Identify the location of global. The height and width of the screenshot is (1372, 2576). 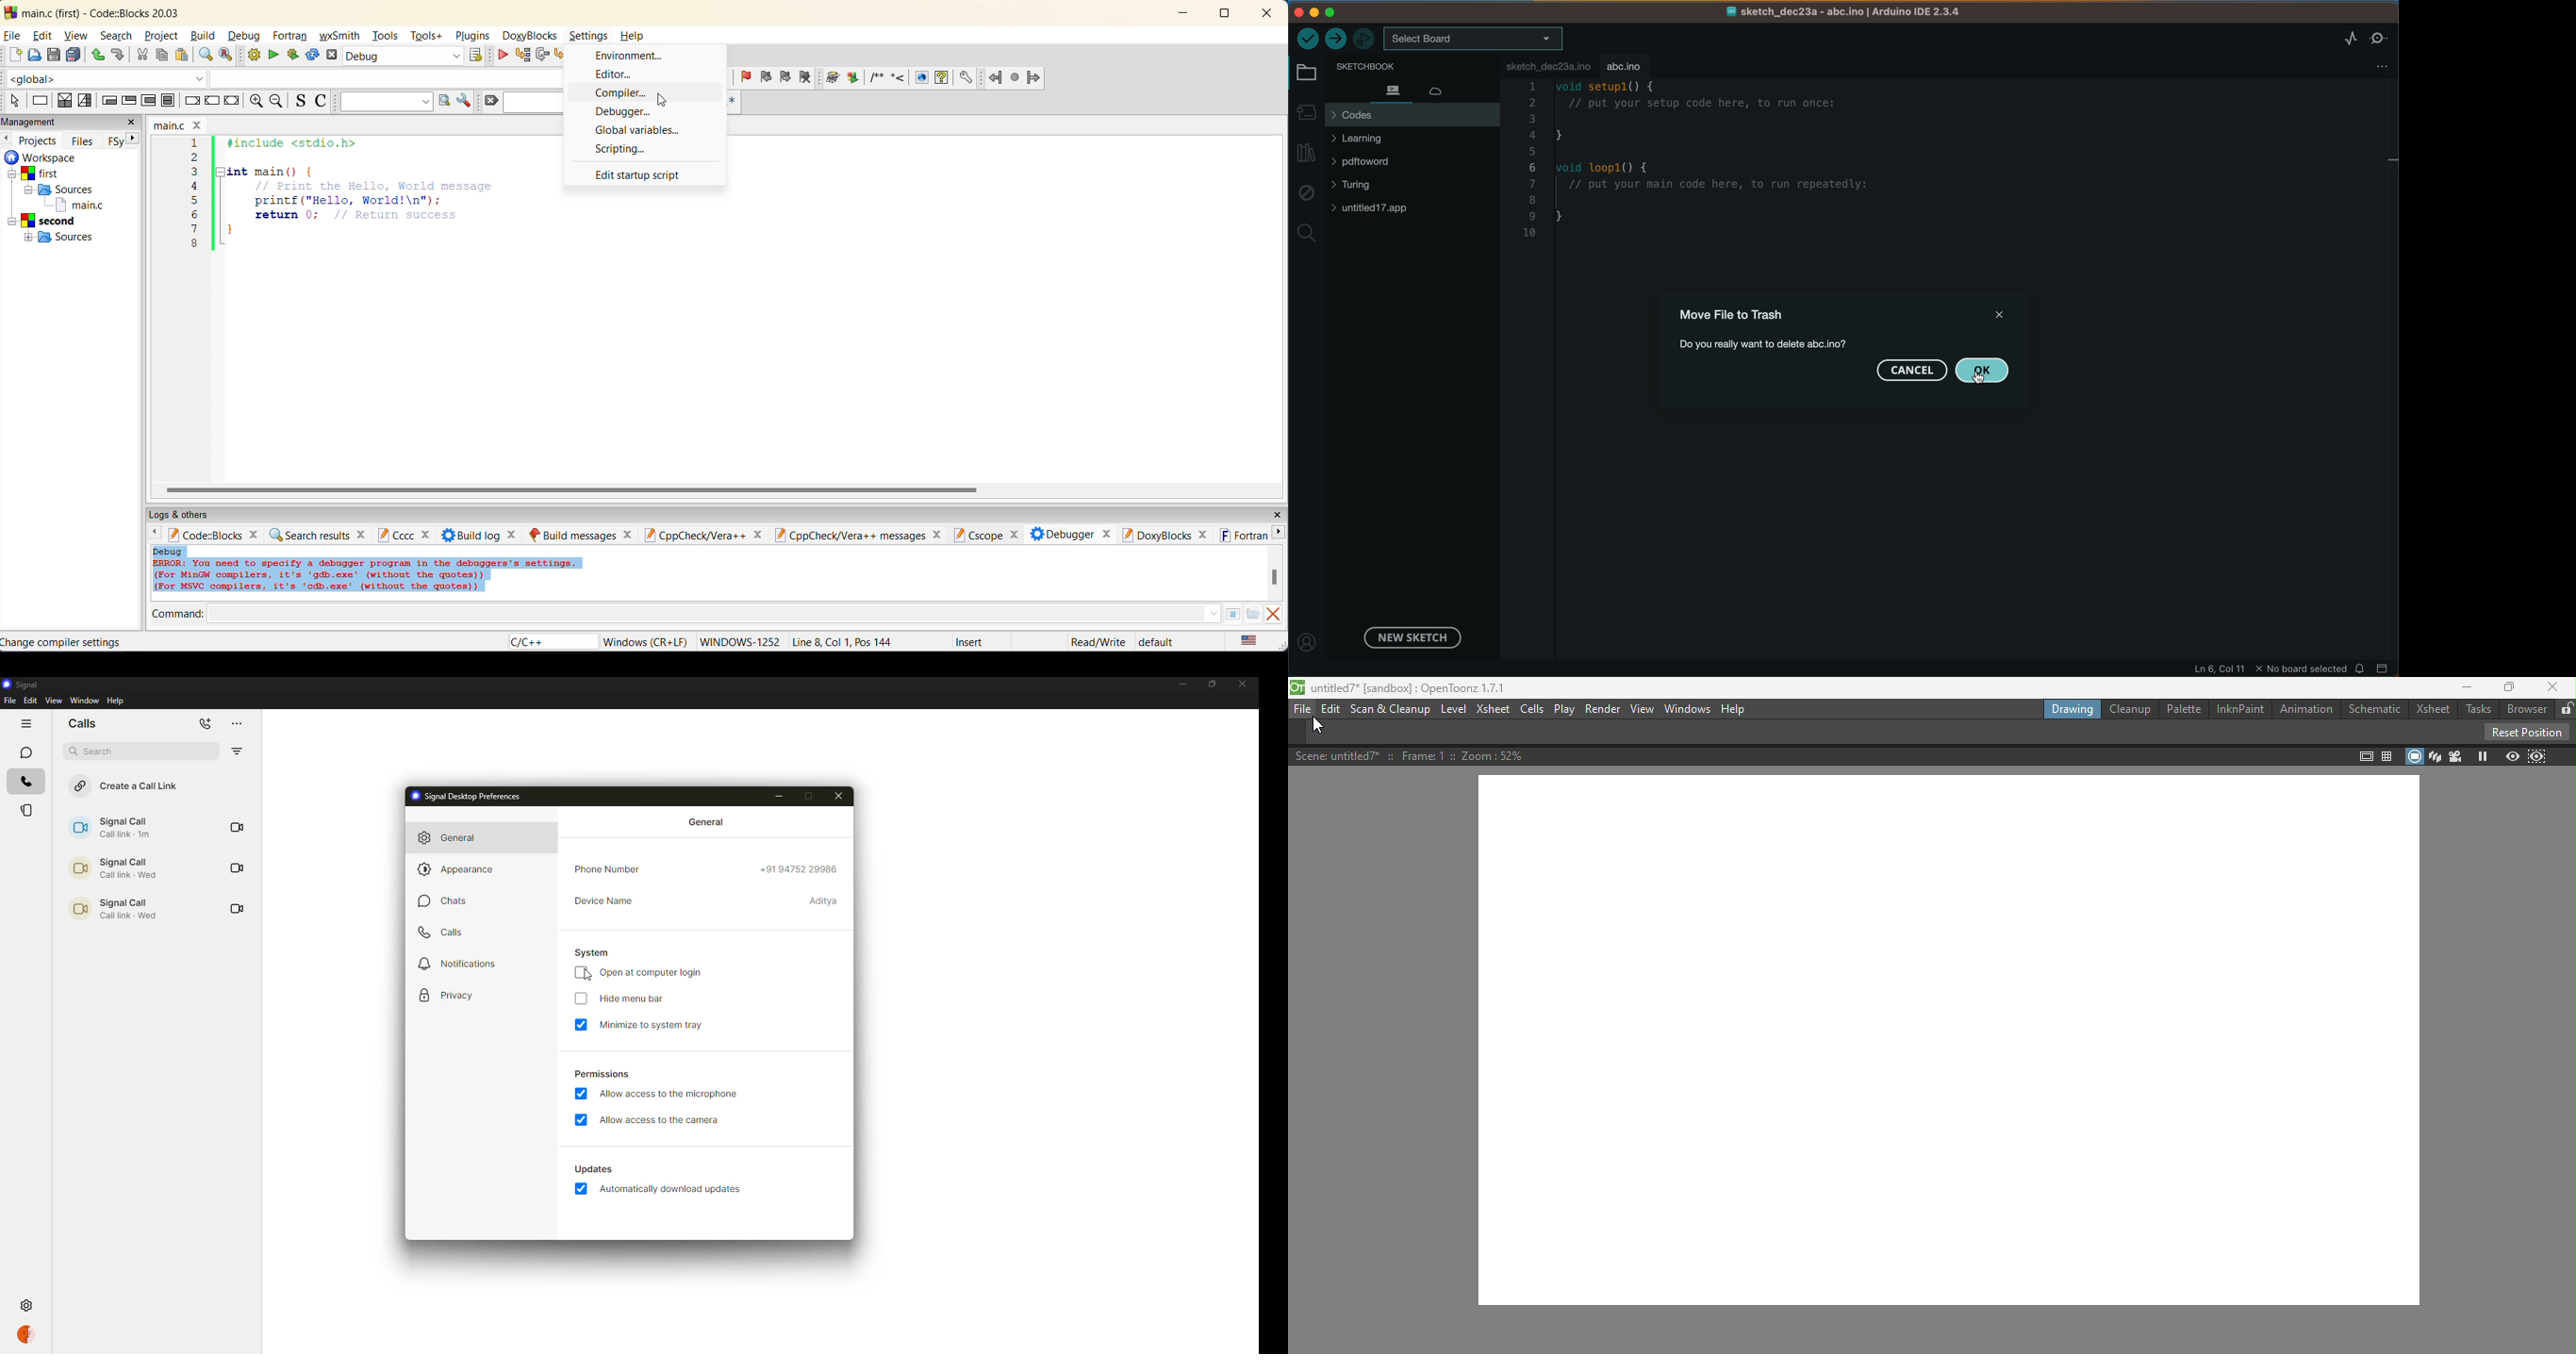
(107, 79).